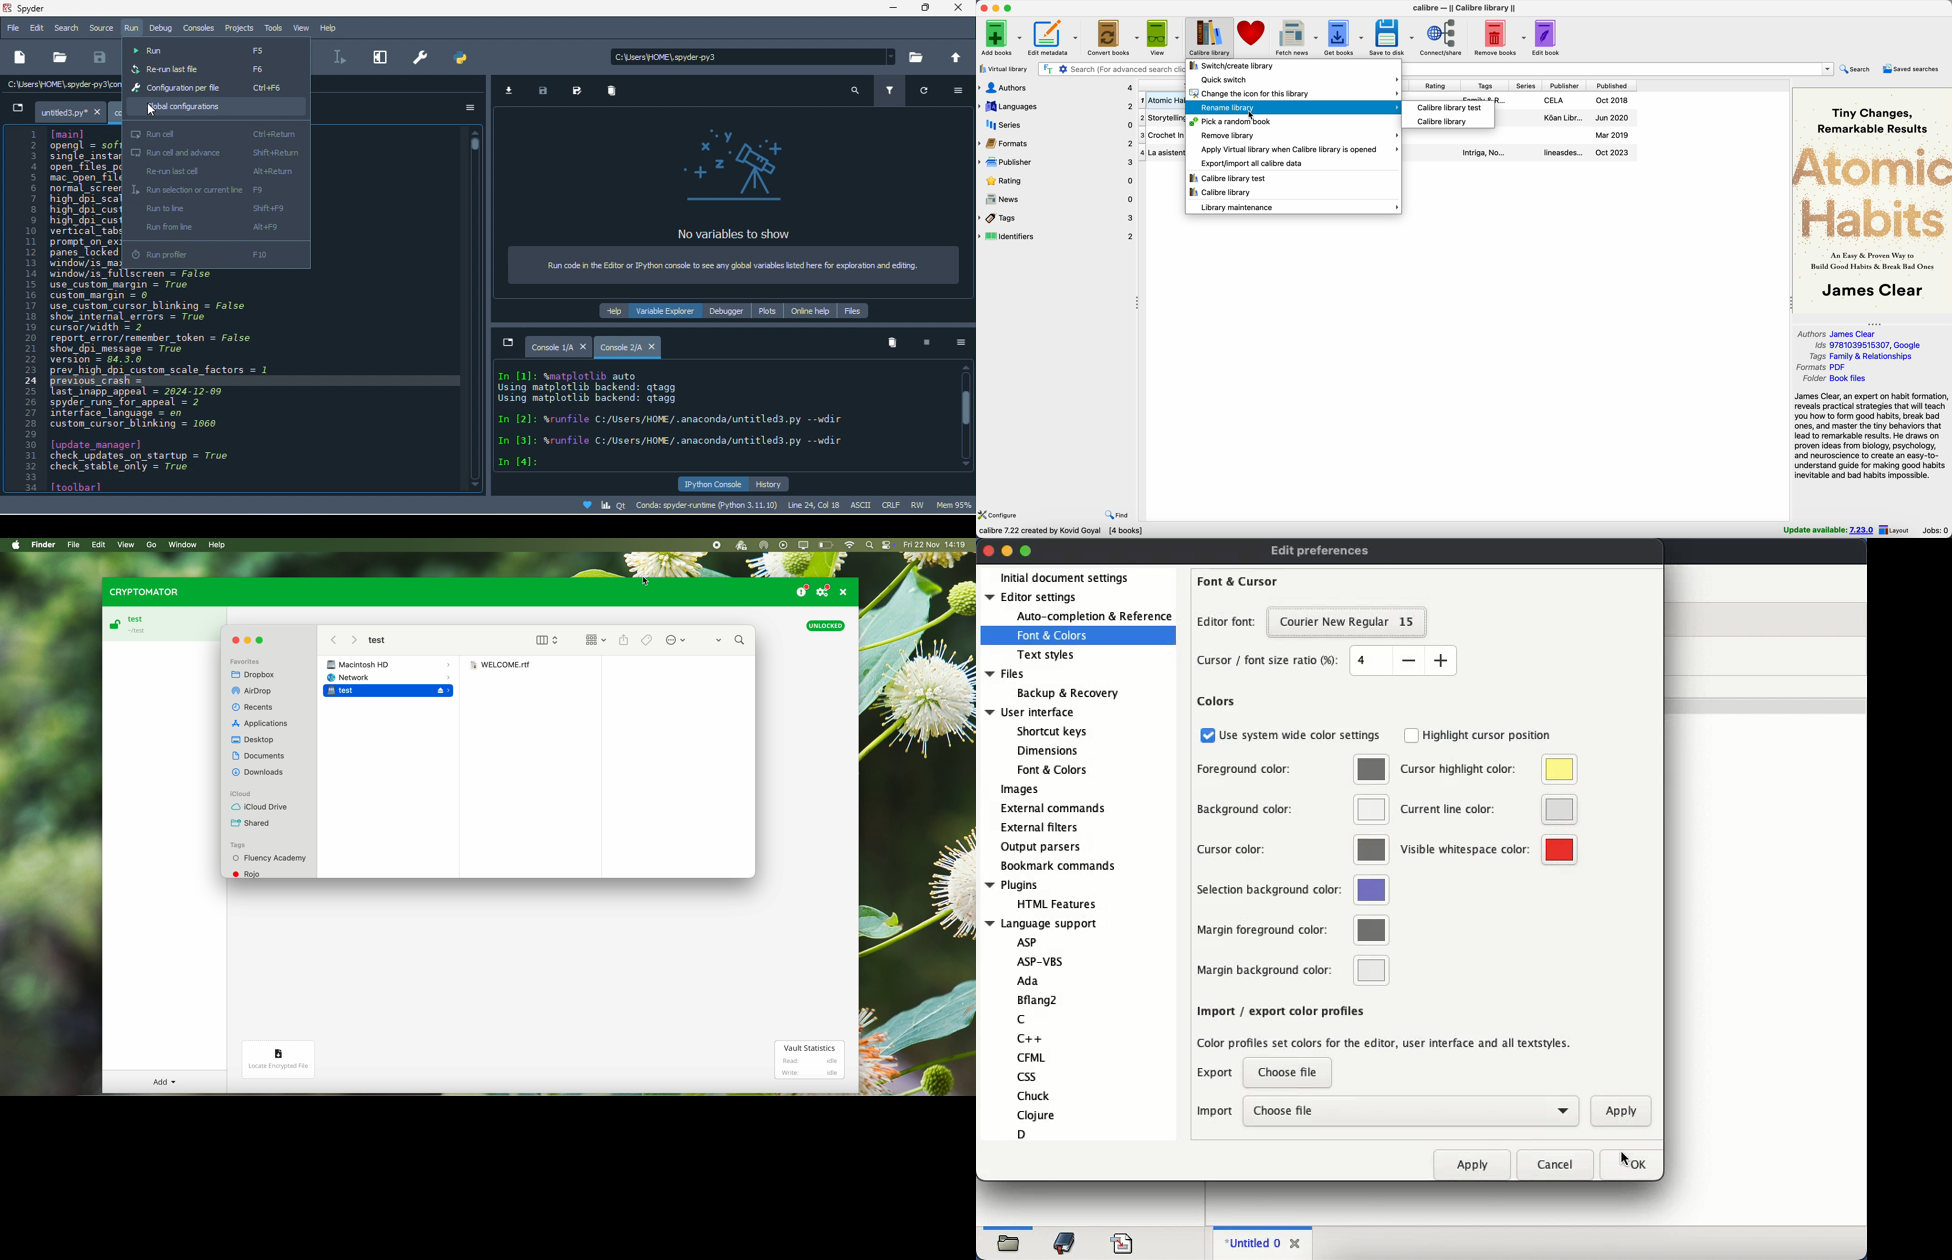  I want to click on rw, so click(922, 505).